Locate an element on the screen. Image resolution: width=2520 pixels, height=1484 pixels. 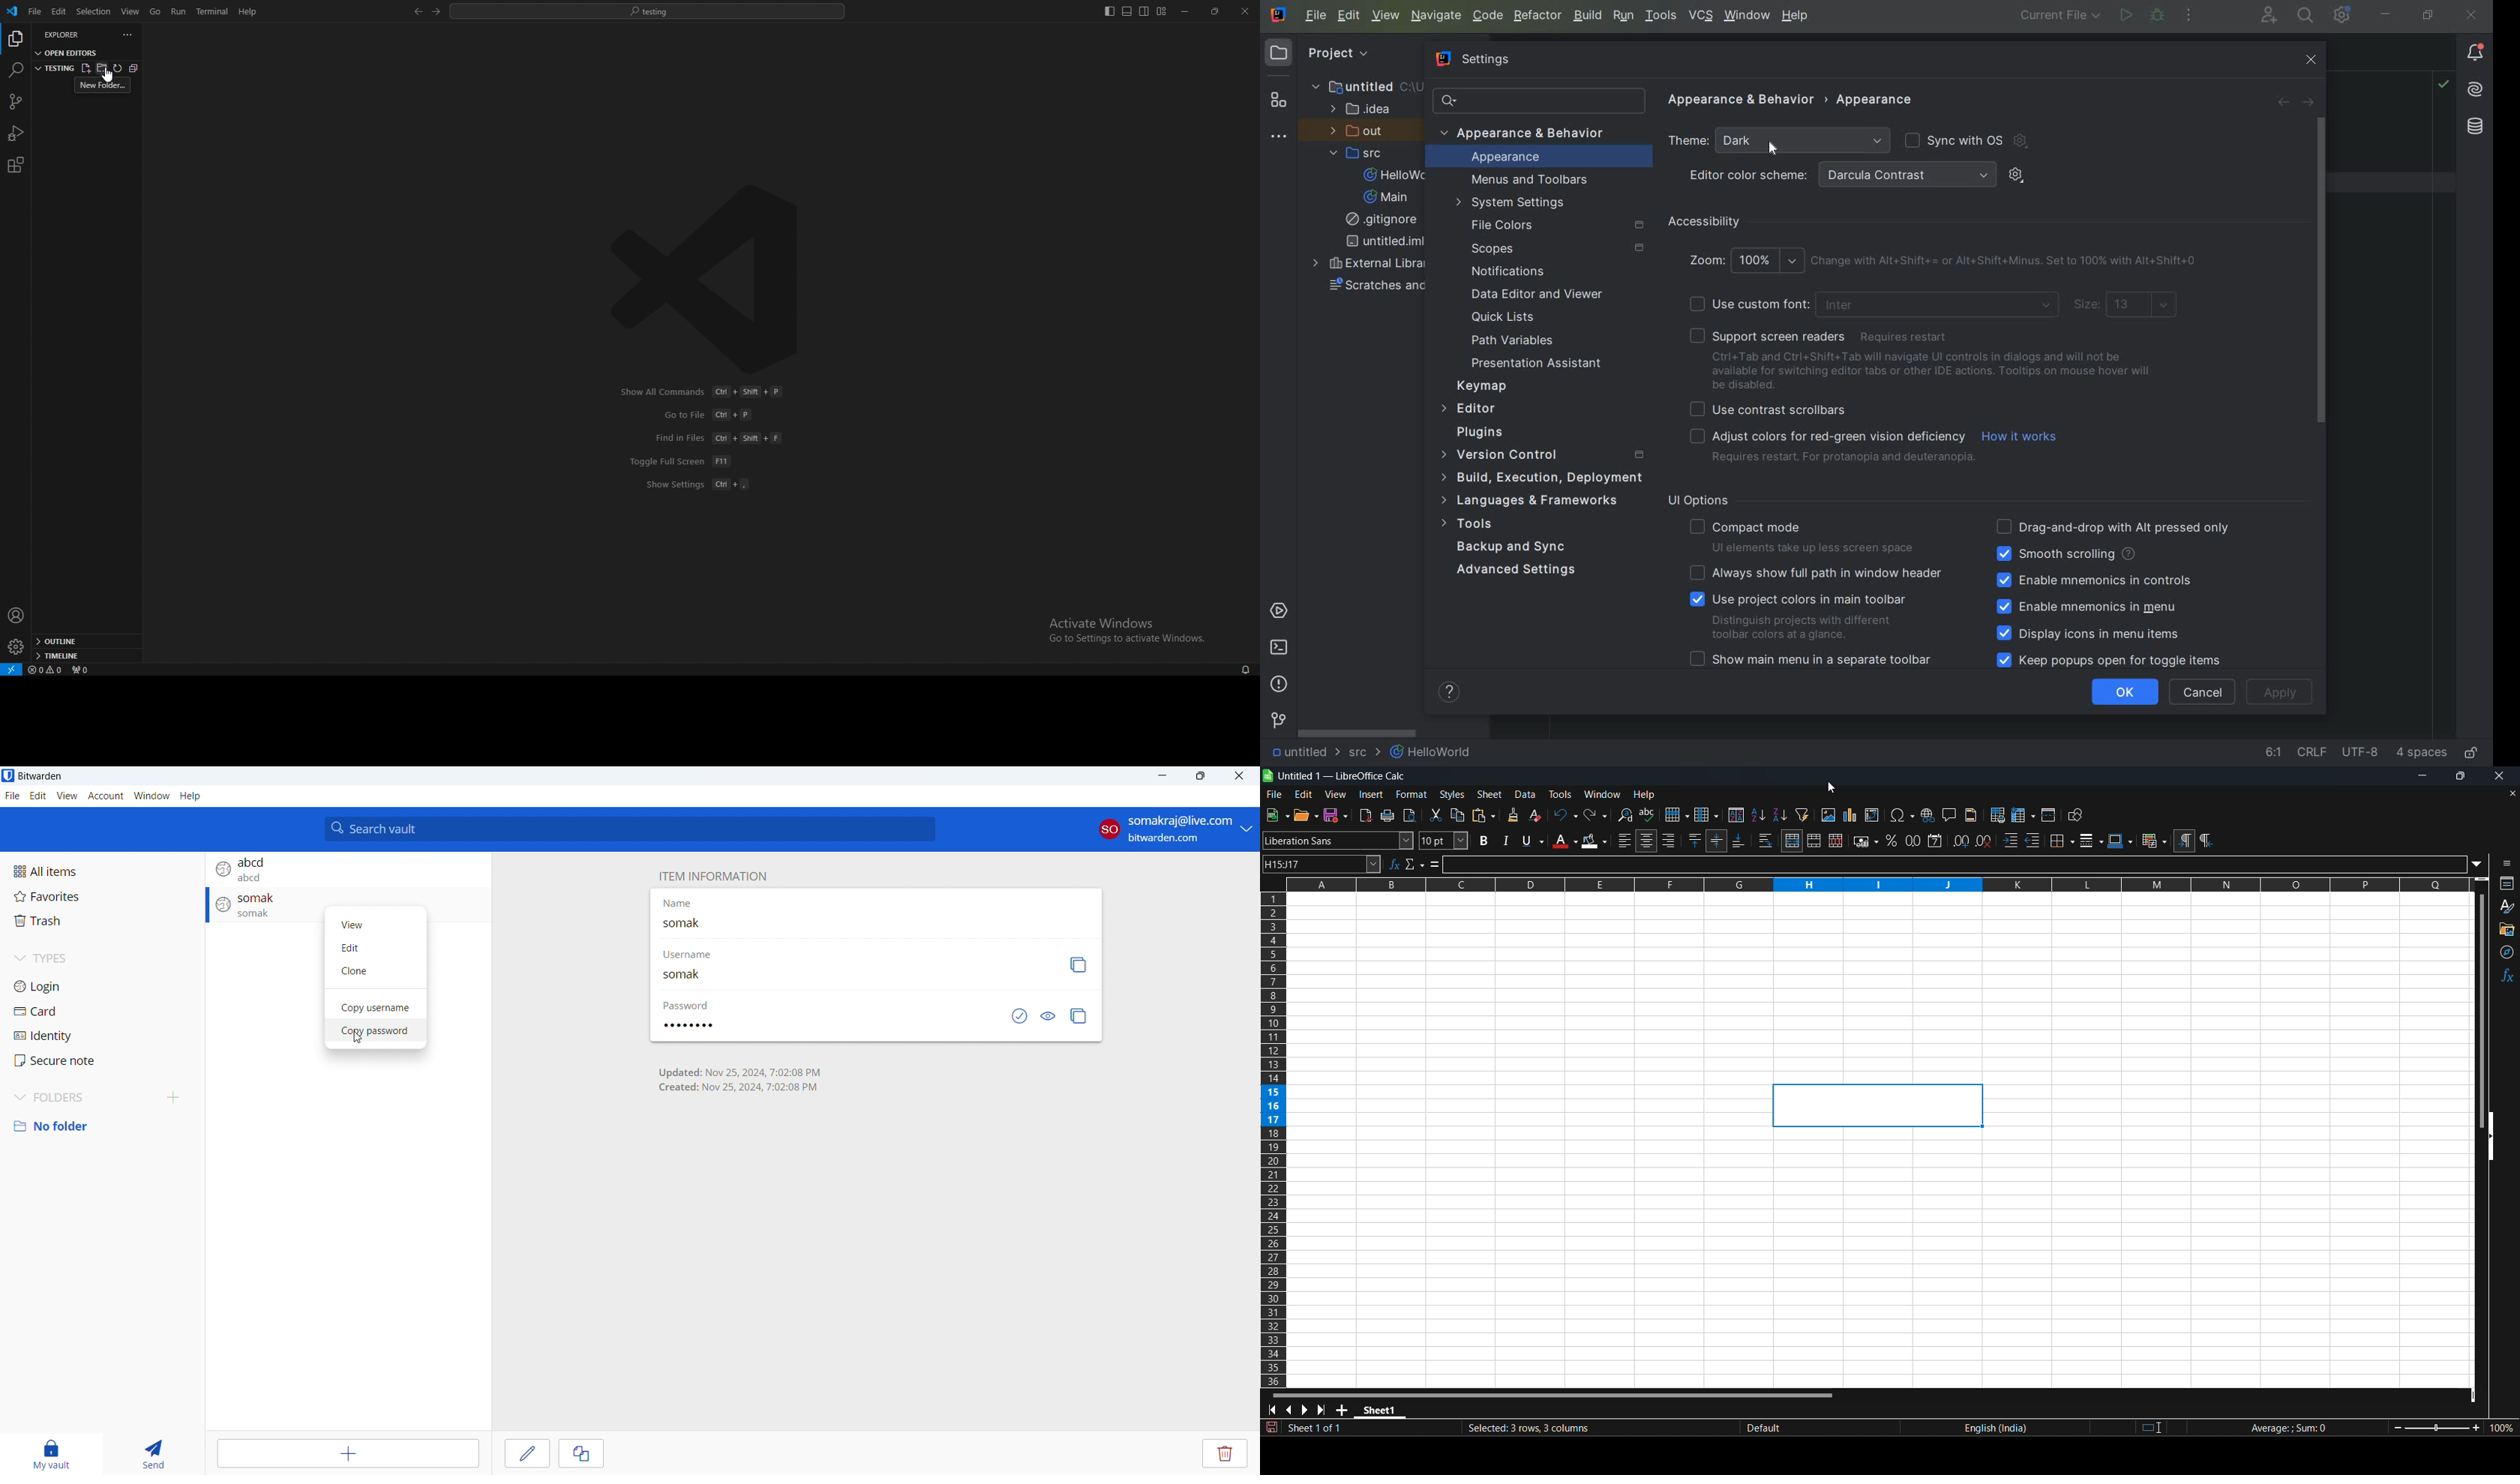
minimize is located at coordinates (1186, 12).